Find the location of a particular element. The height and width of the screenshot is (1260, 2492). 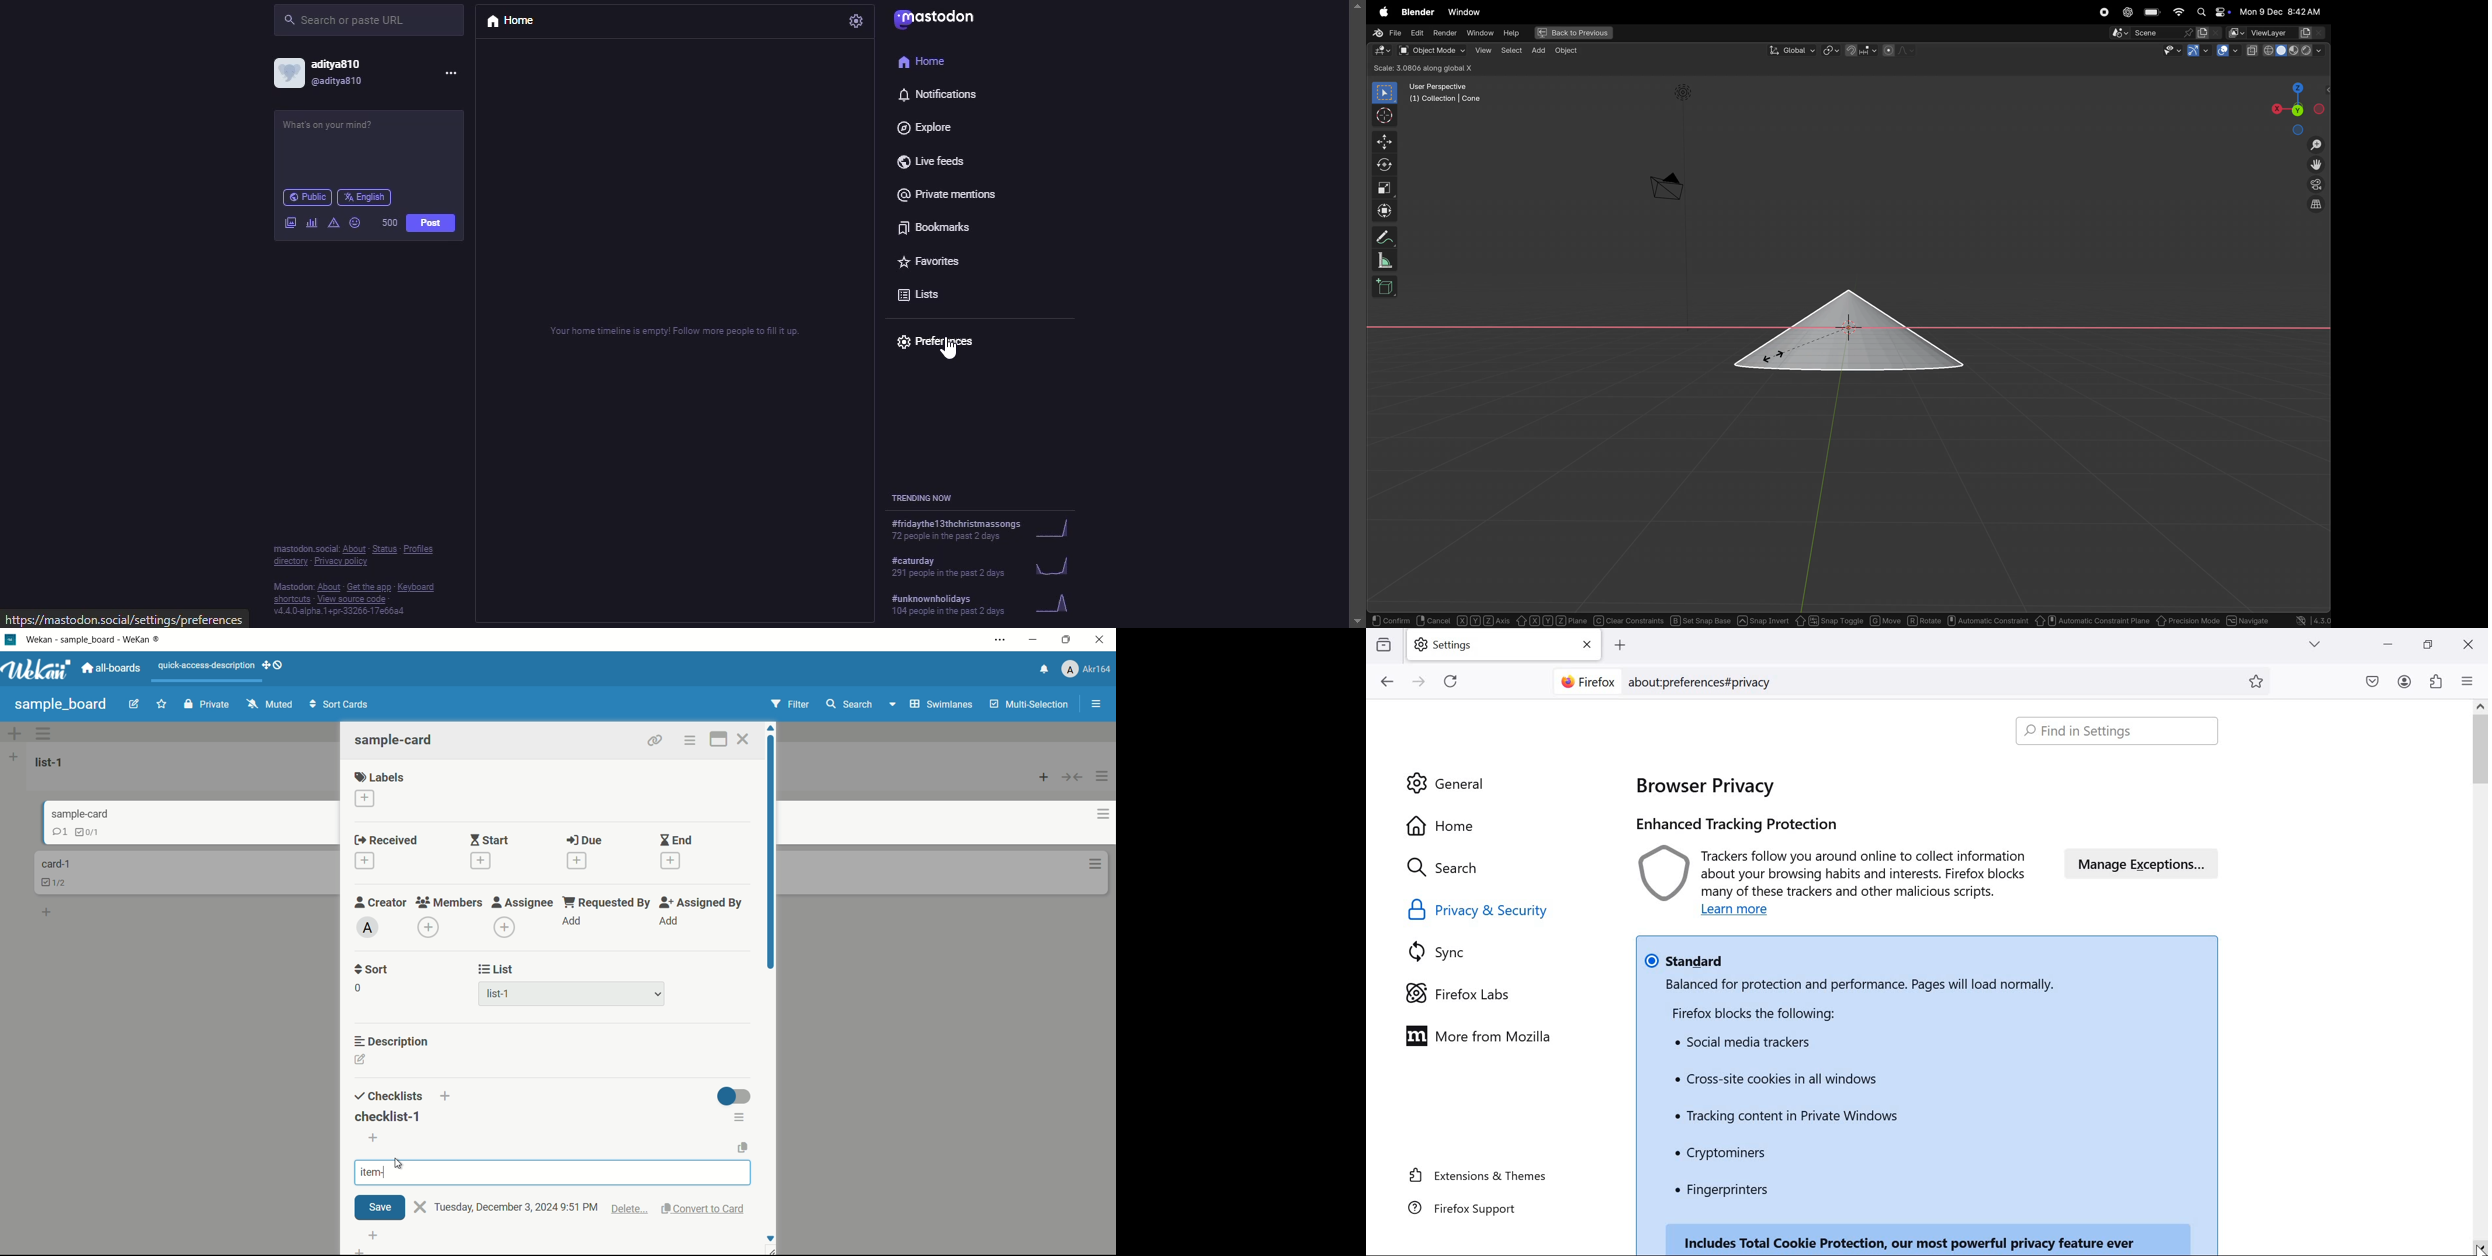

apple menu is located at coordinates (1382, 10).